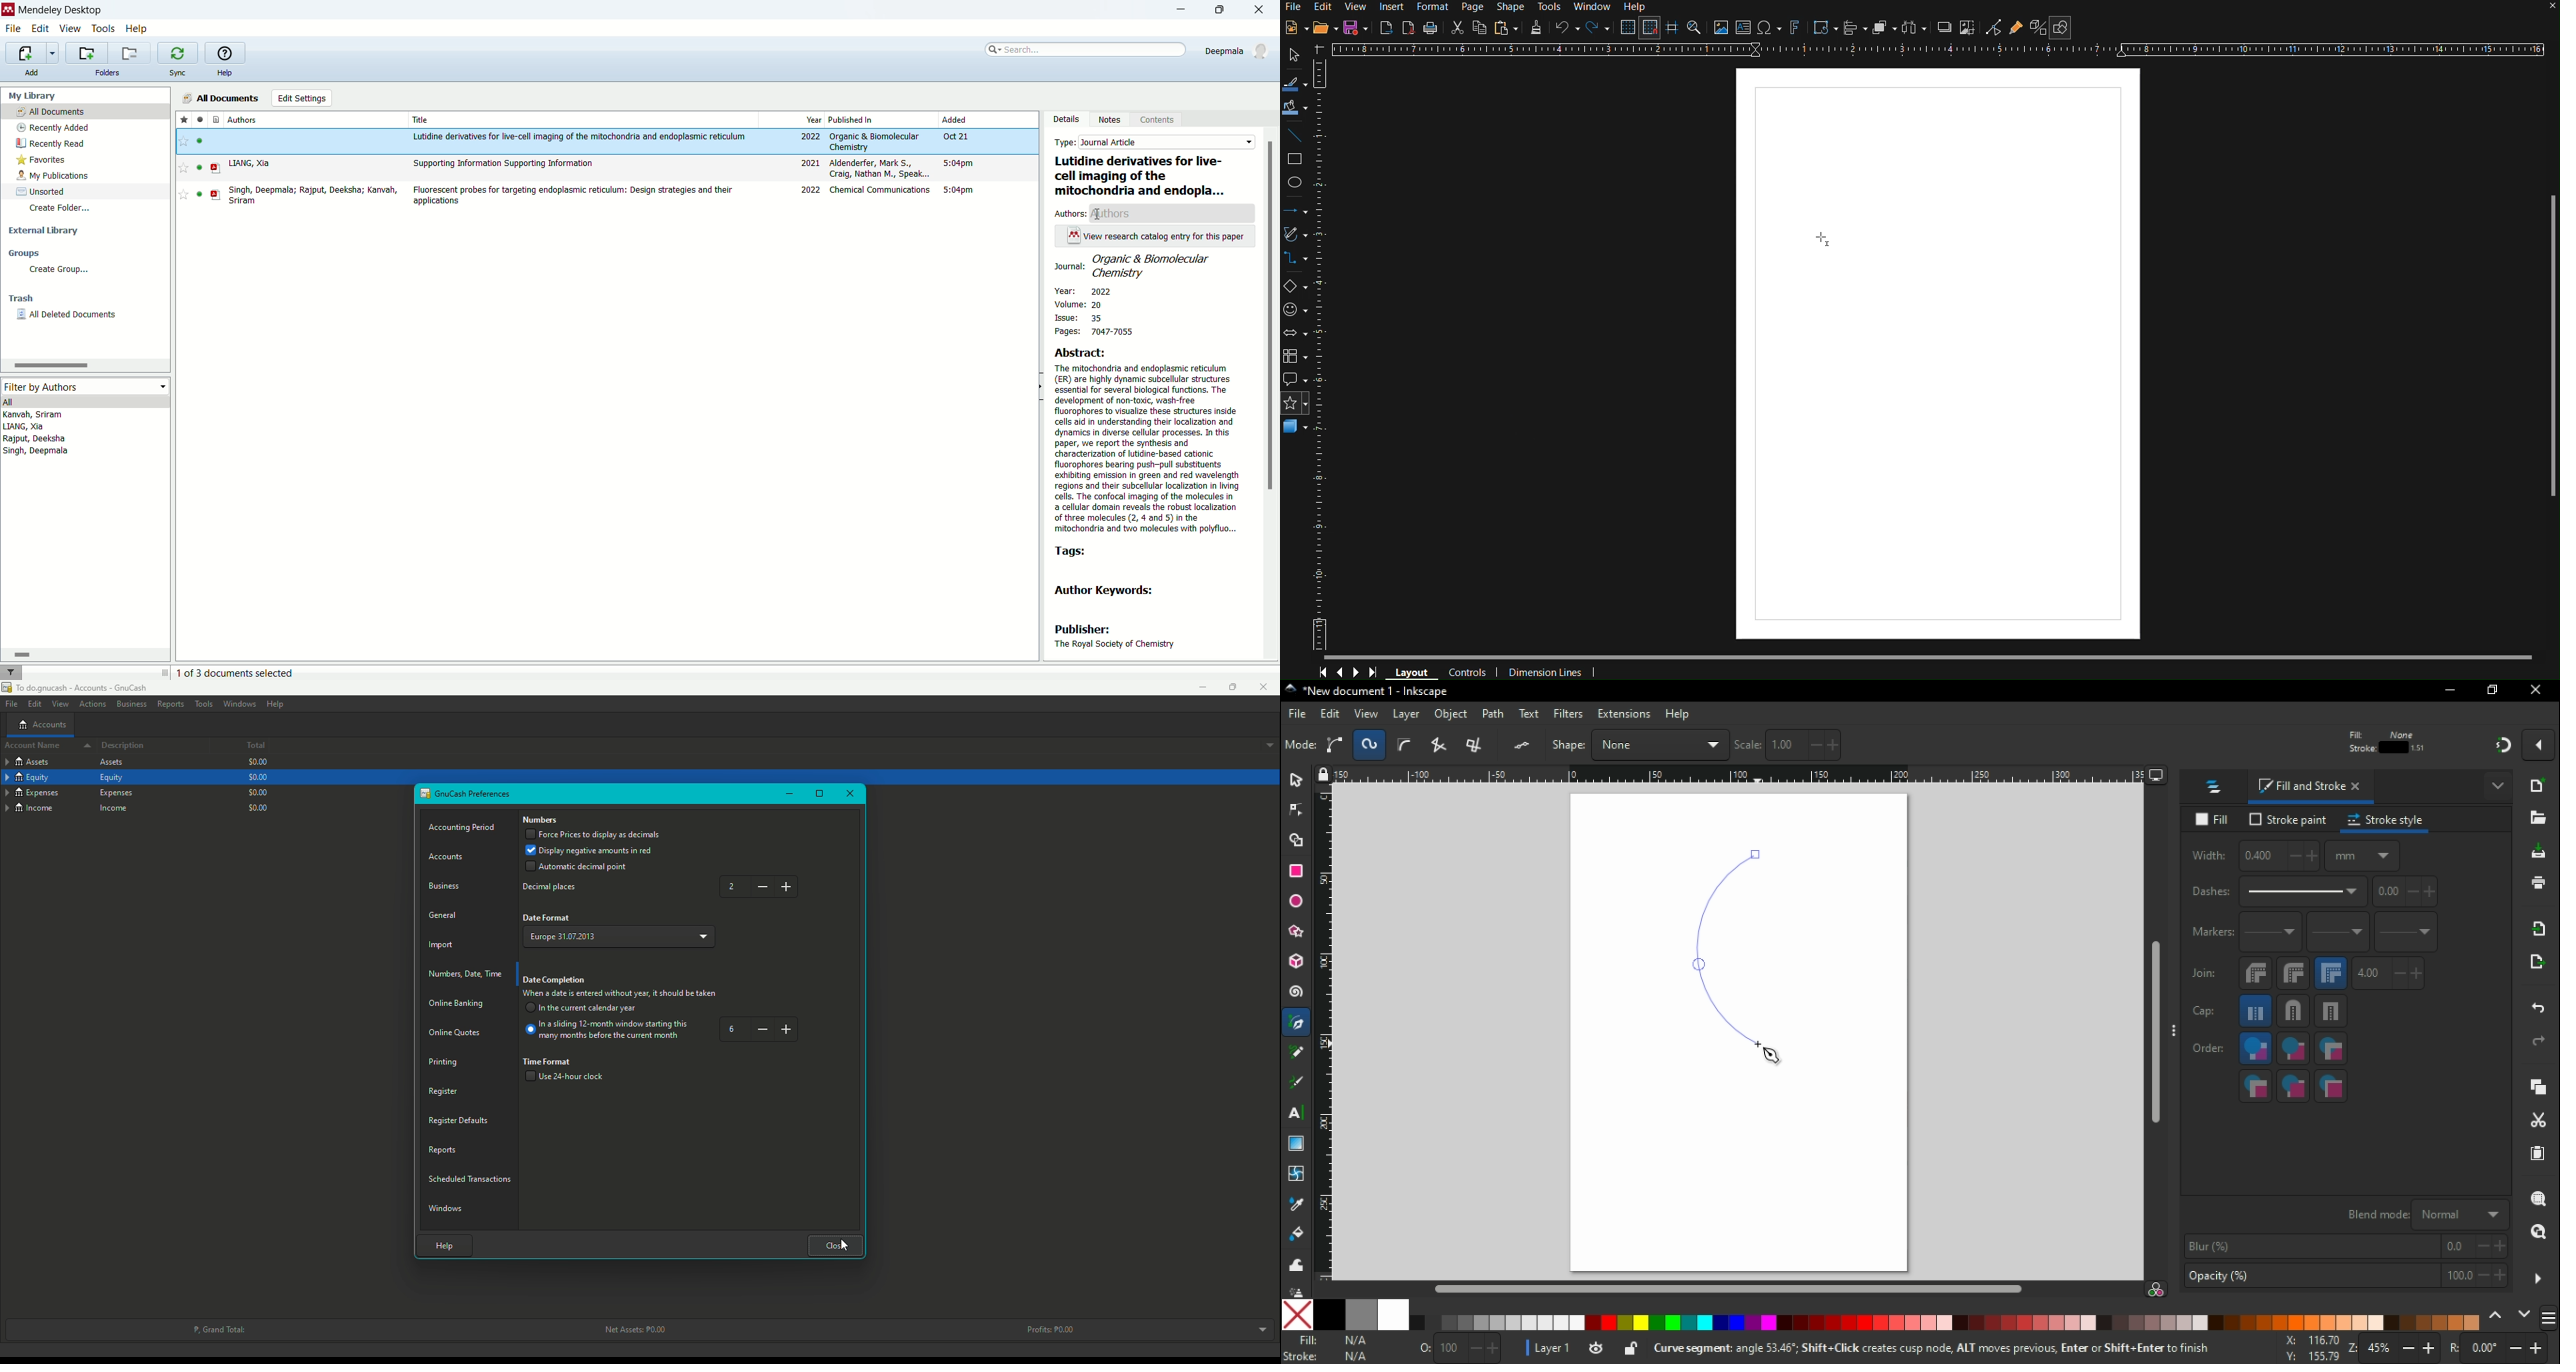  What do you see at coordinates (1456, 27) in the screenshot?
I see `Cut` at bounding box center [1456, 27].